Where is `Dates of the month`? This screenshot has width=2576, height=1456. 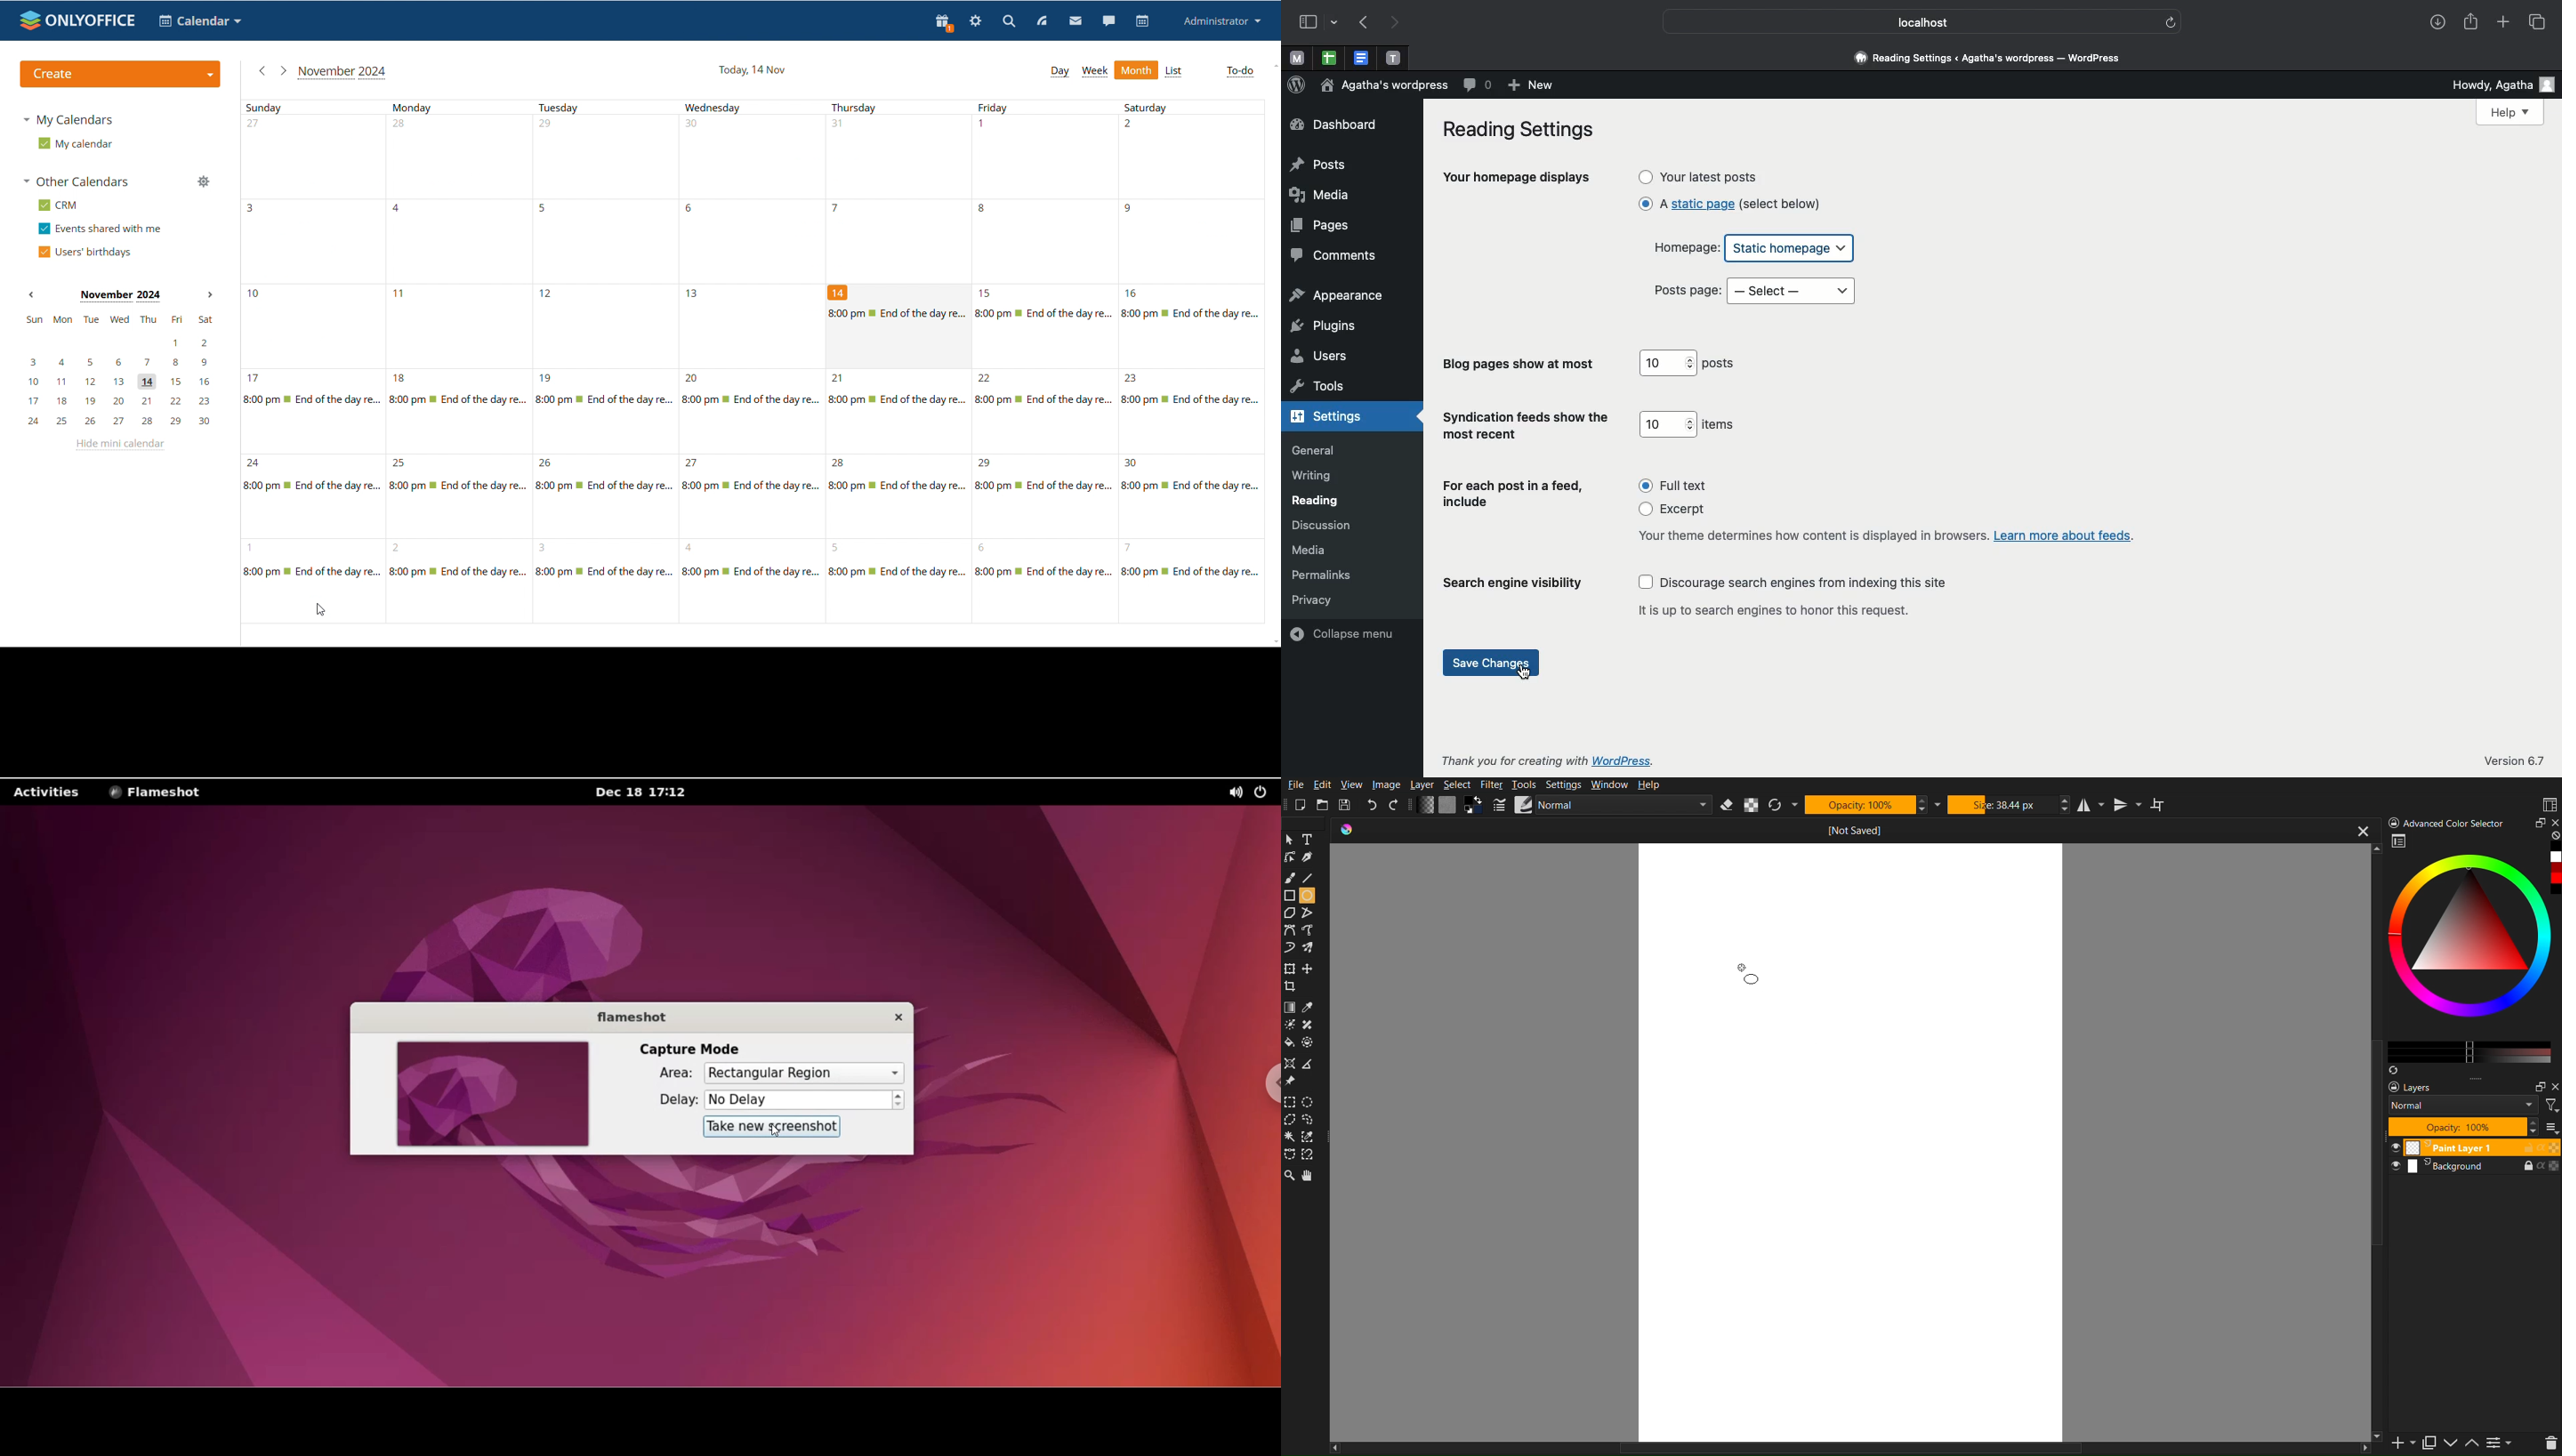
Dates of the month is located at coordinates (736, 460).